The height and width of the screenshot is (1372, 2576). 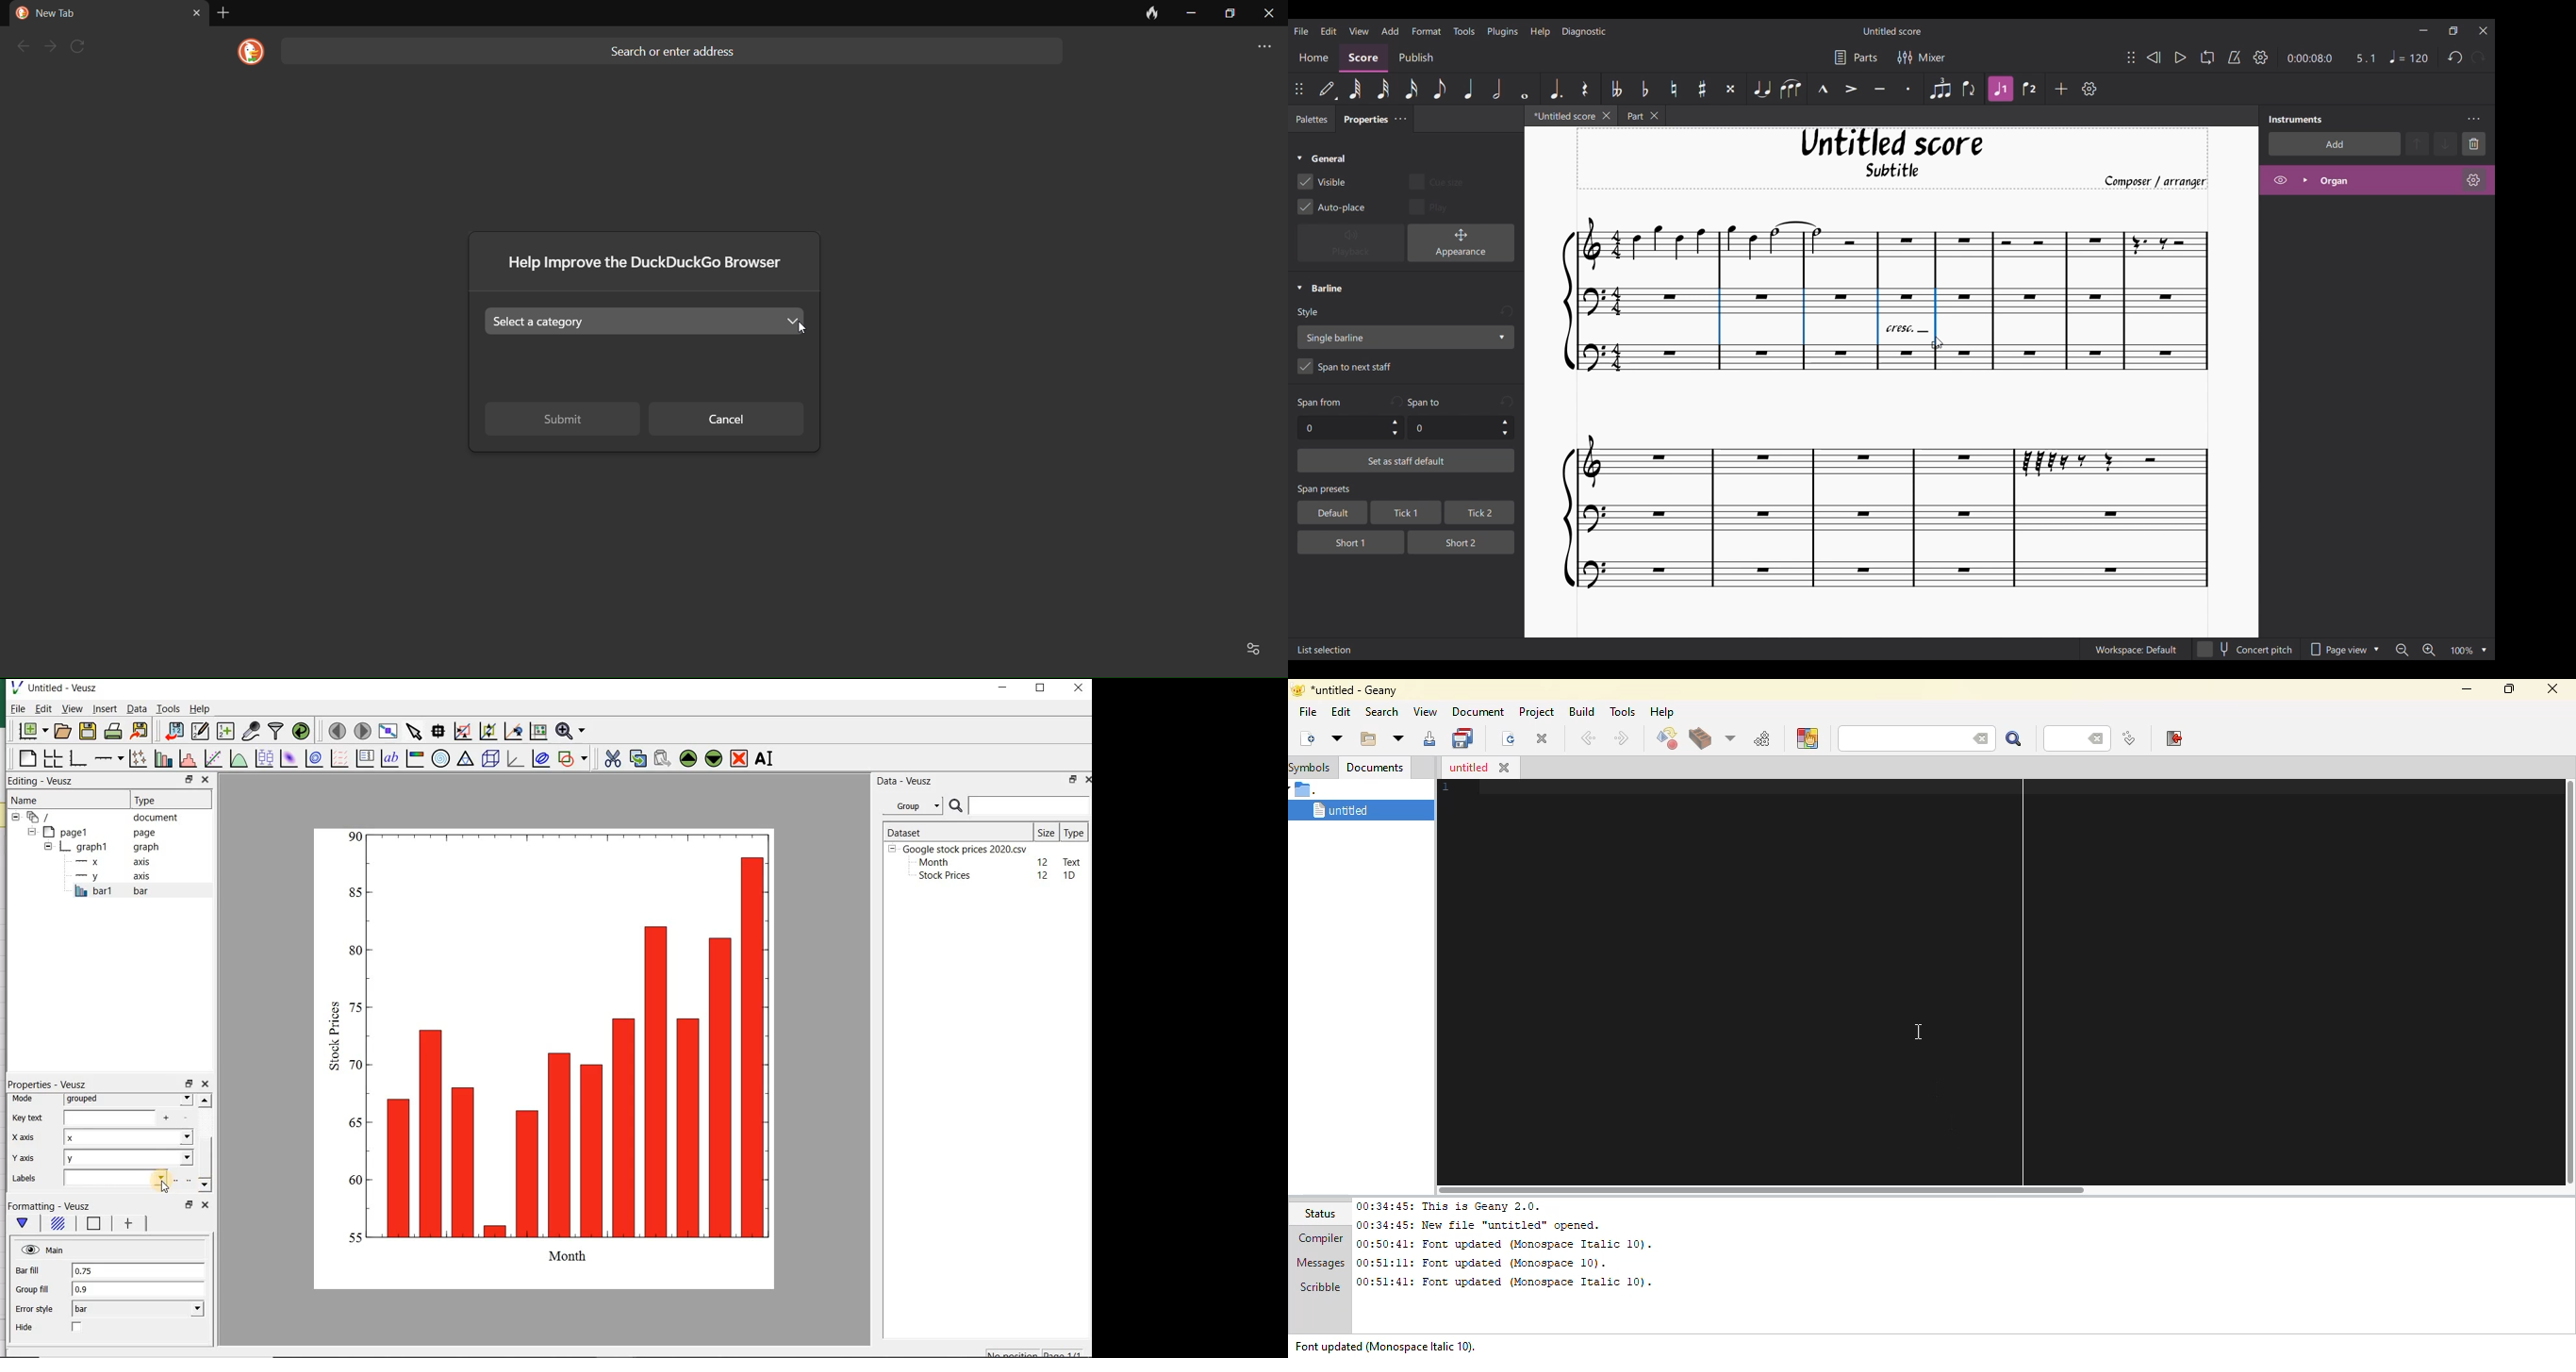 I want to click on Current score, so click(x=1878, y=490).